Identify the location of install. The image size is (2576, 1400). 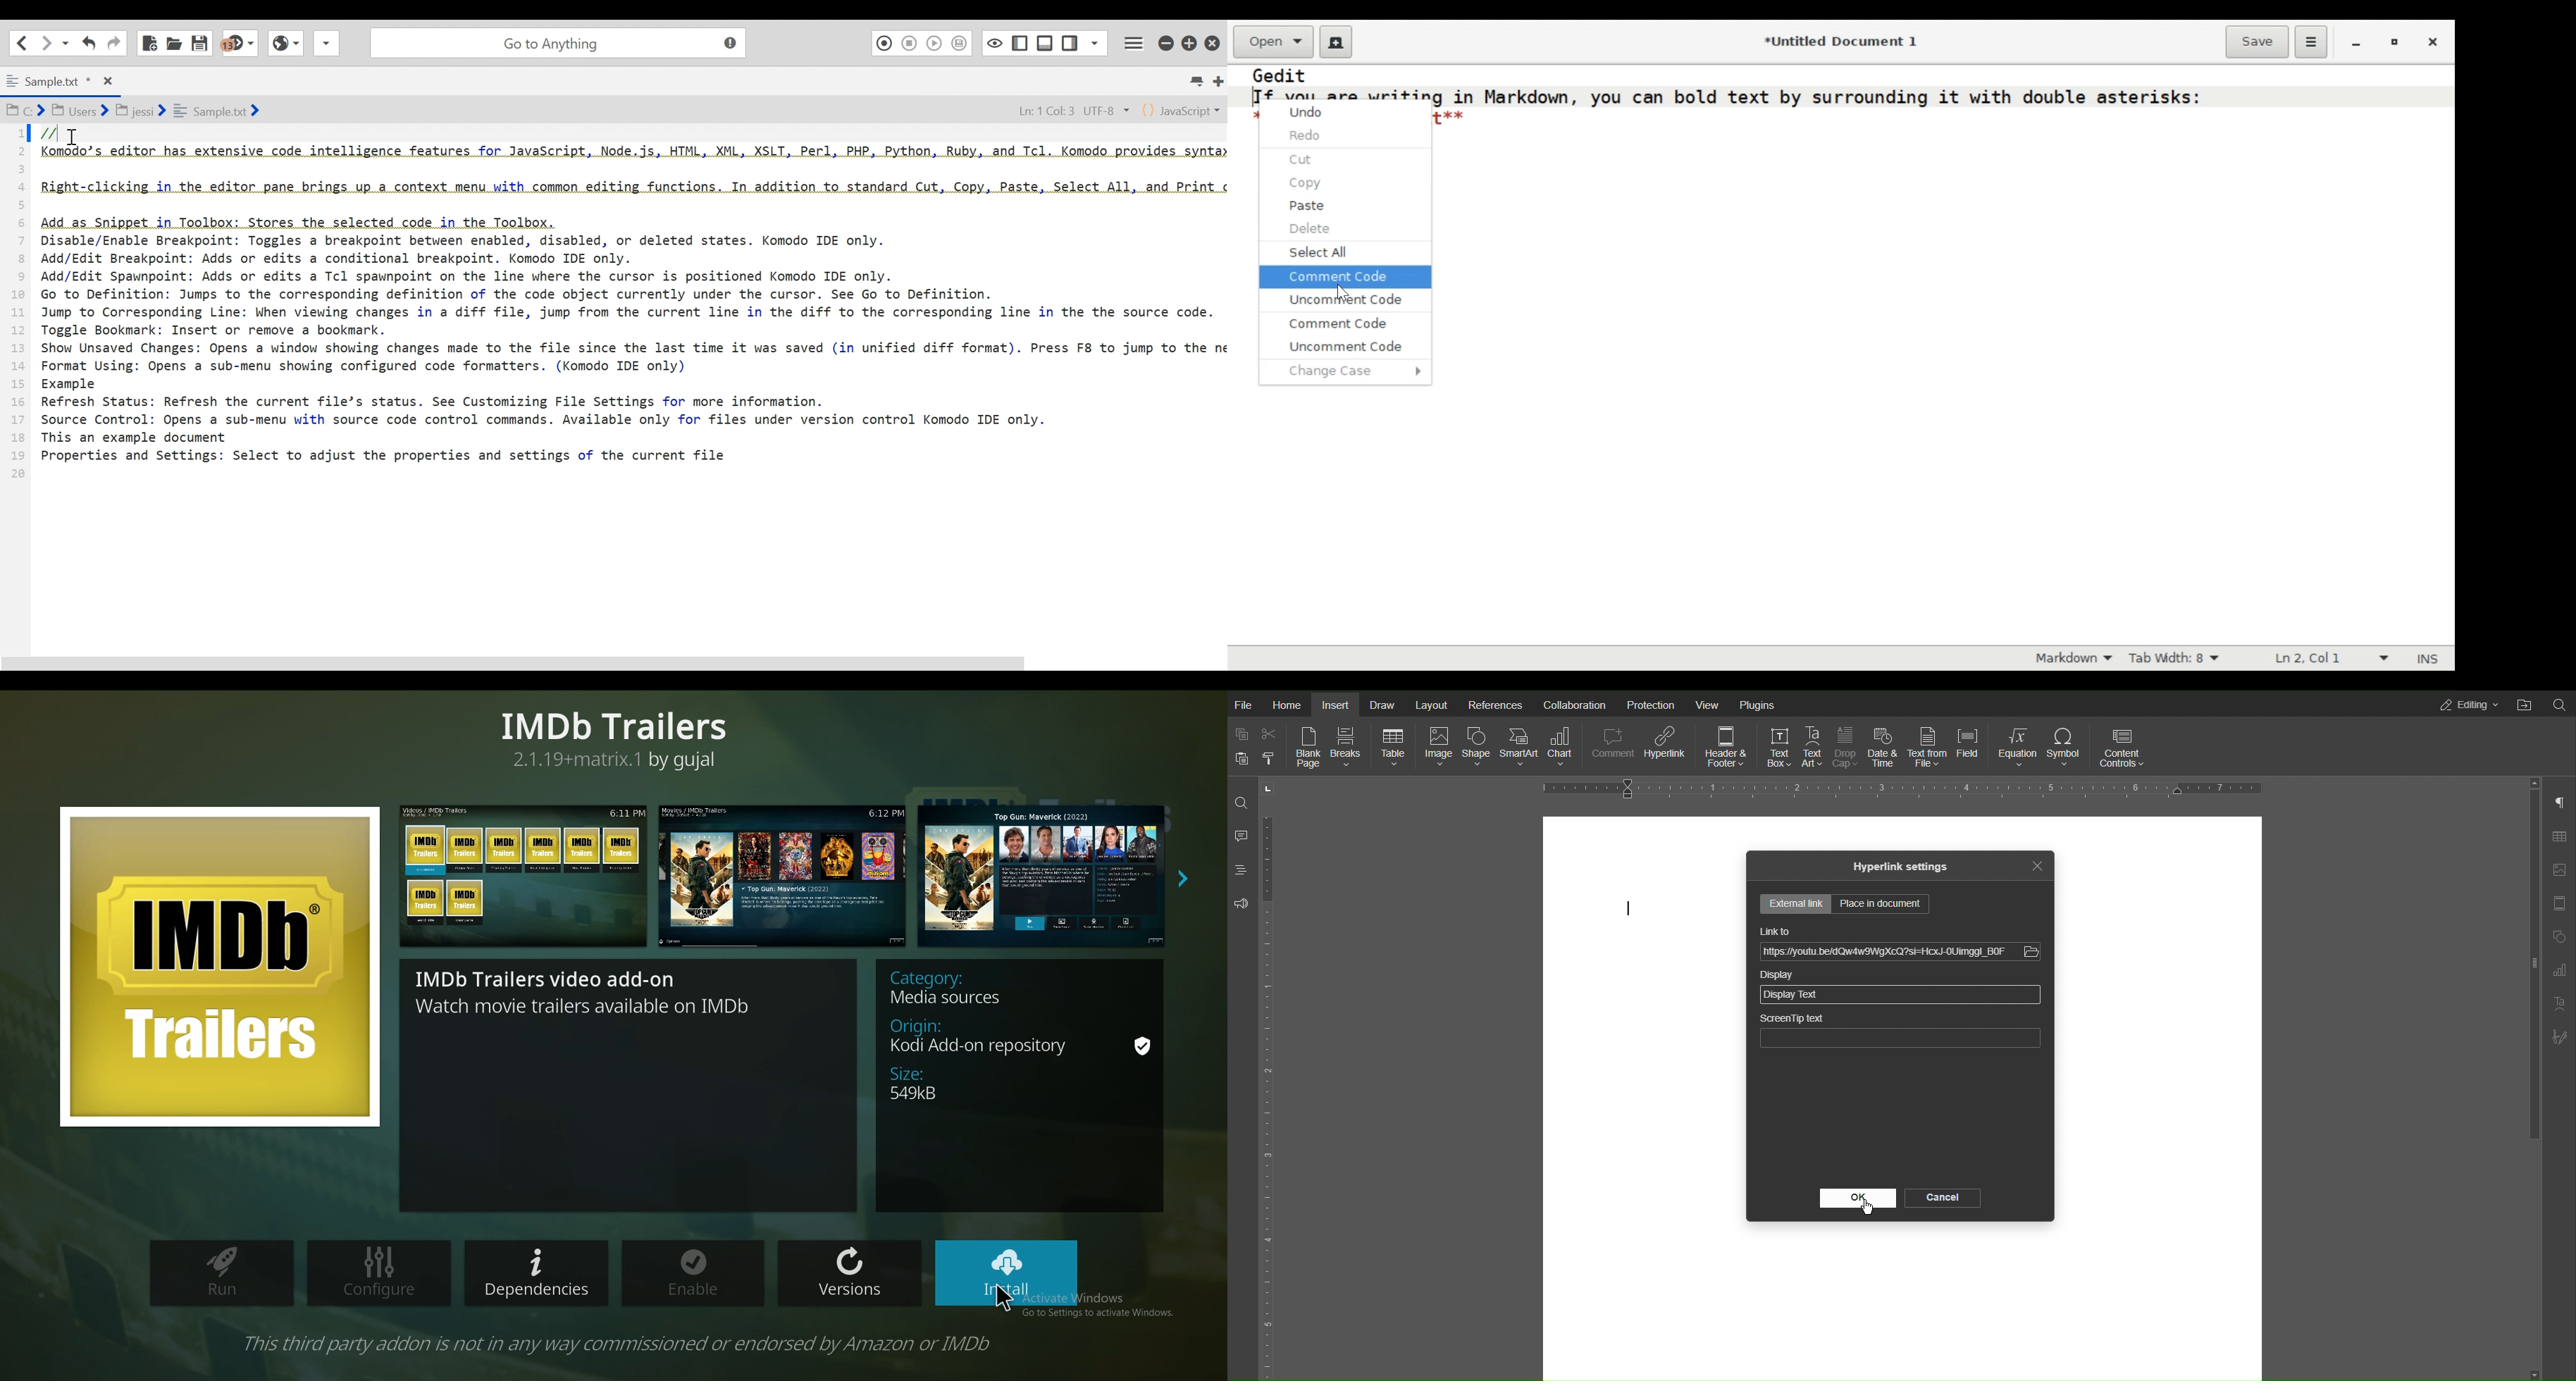
(1007, 1272).